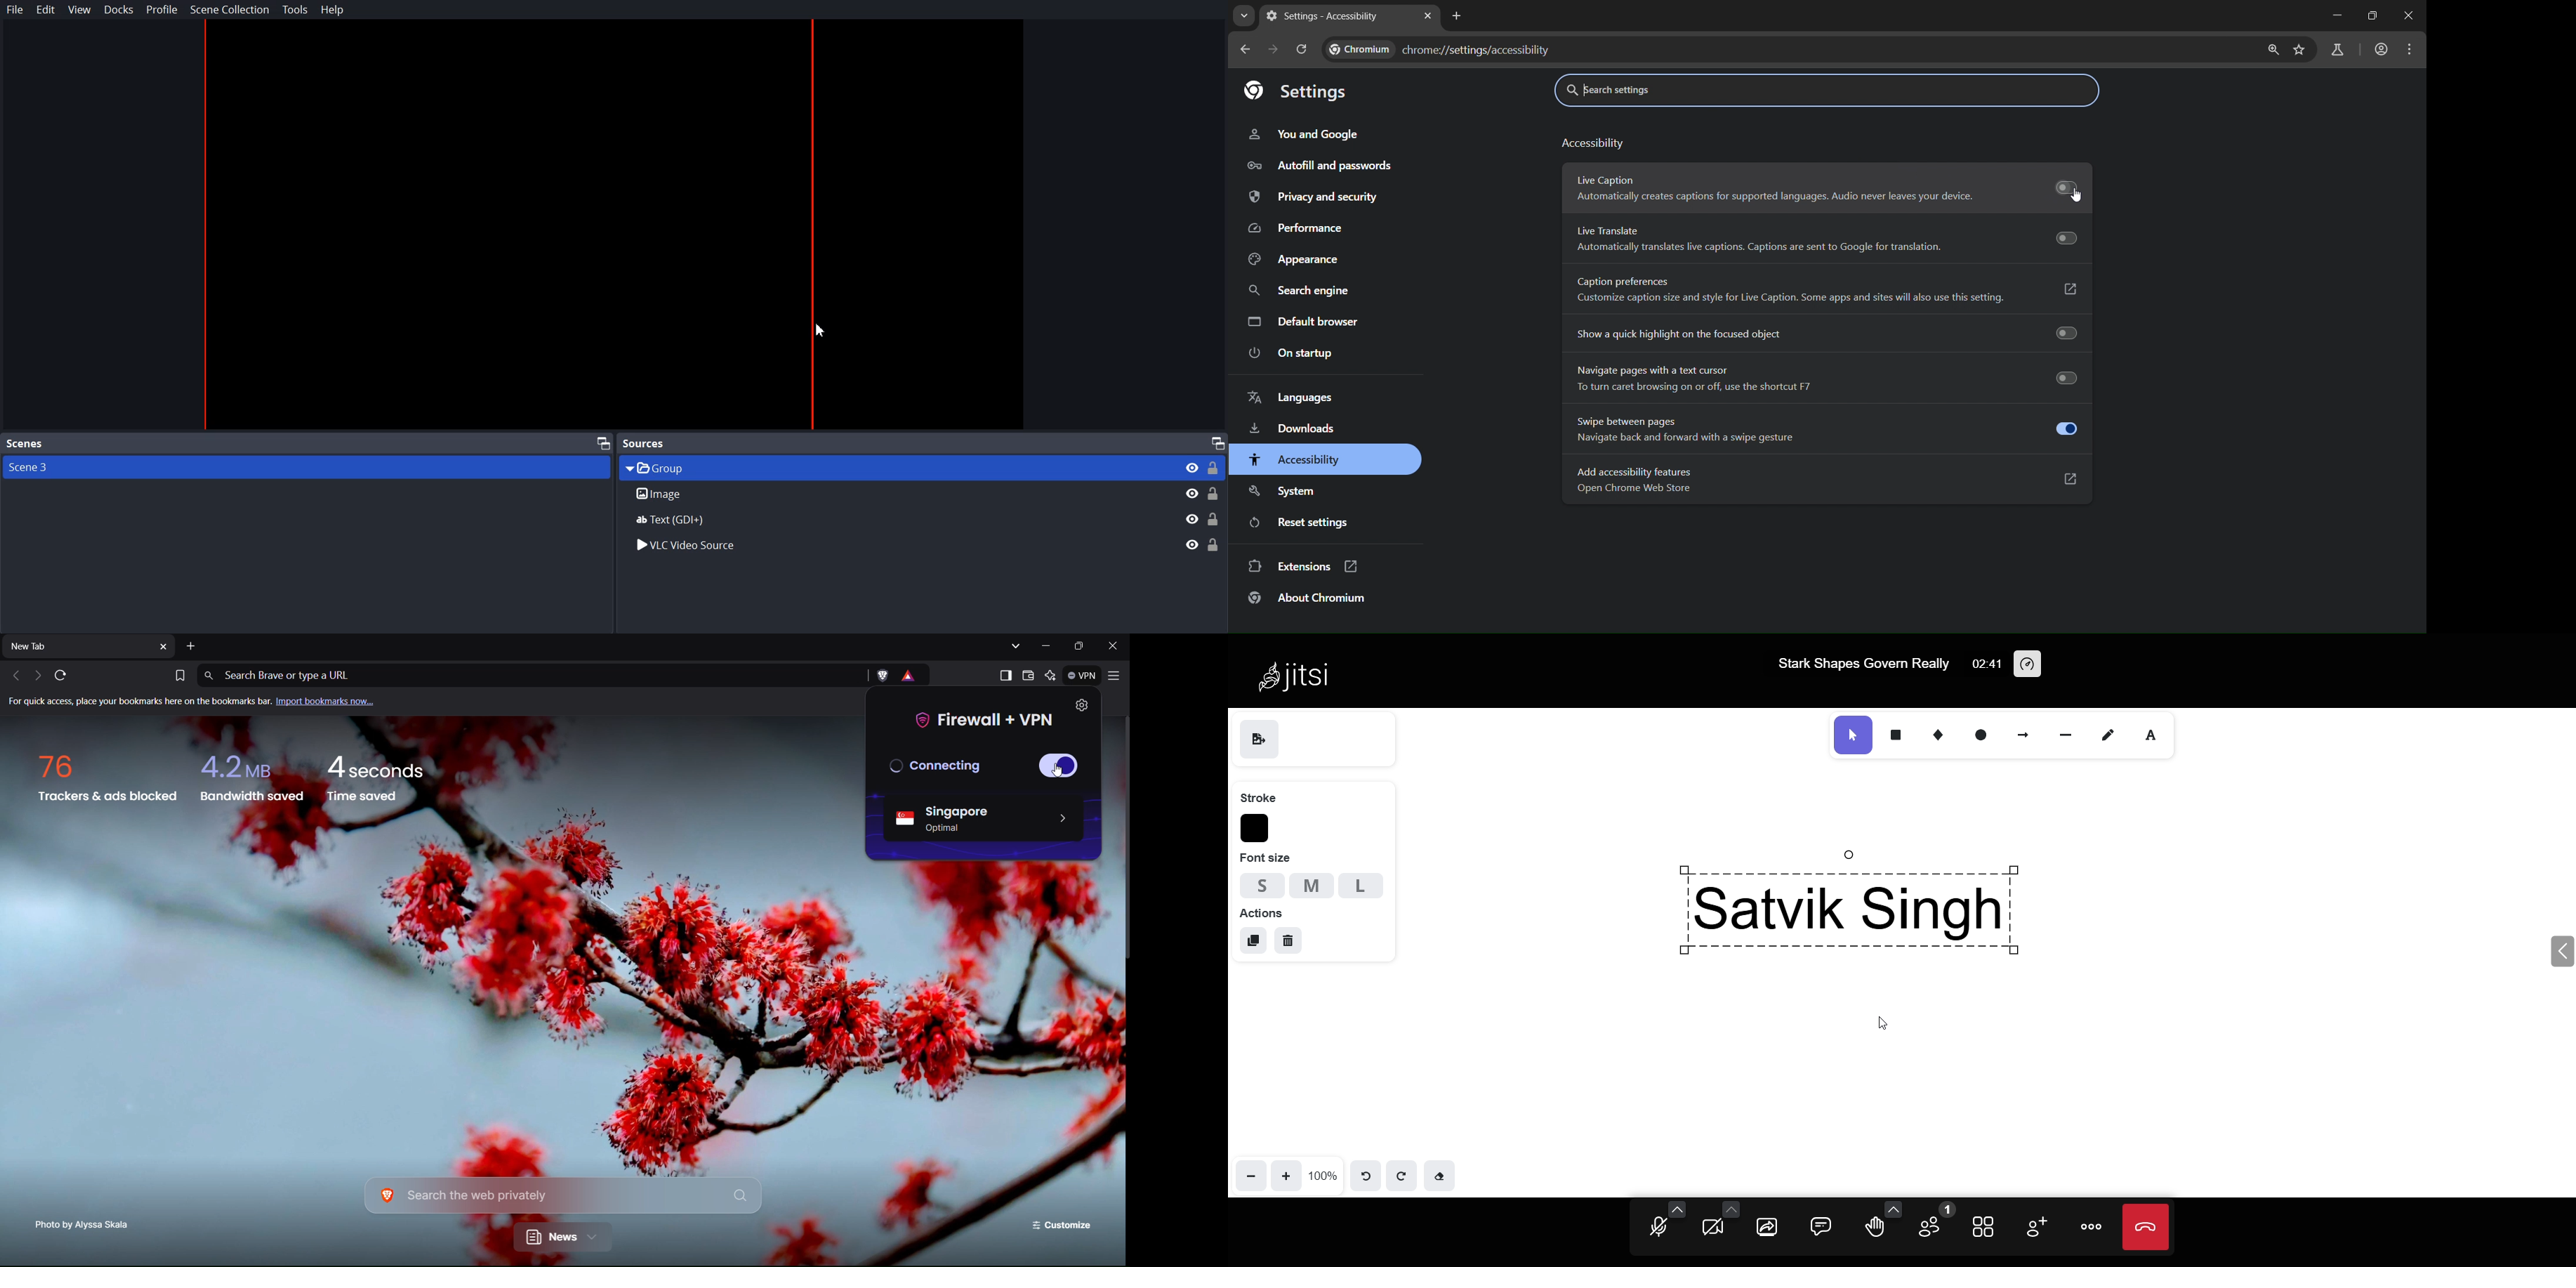 This screenshot has height=1288, width=2576. What do you see at coordinates (2302, 48) in the screenshot?
I see `bookmark page` at bounding box center [2302, 48].